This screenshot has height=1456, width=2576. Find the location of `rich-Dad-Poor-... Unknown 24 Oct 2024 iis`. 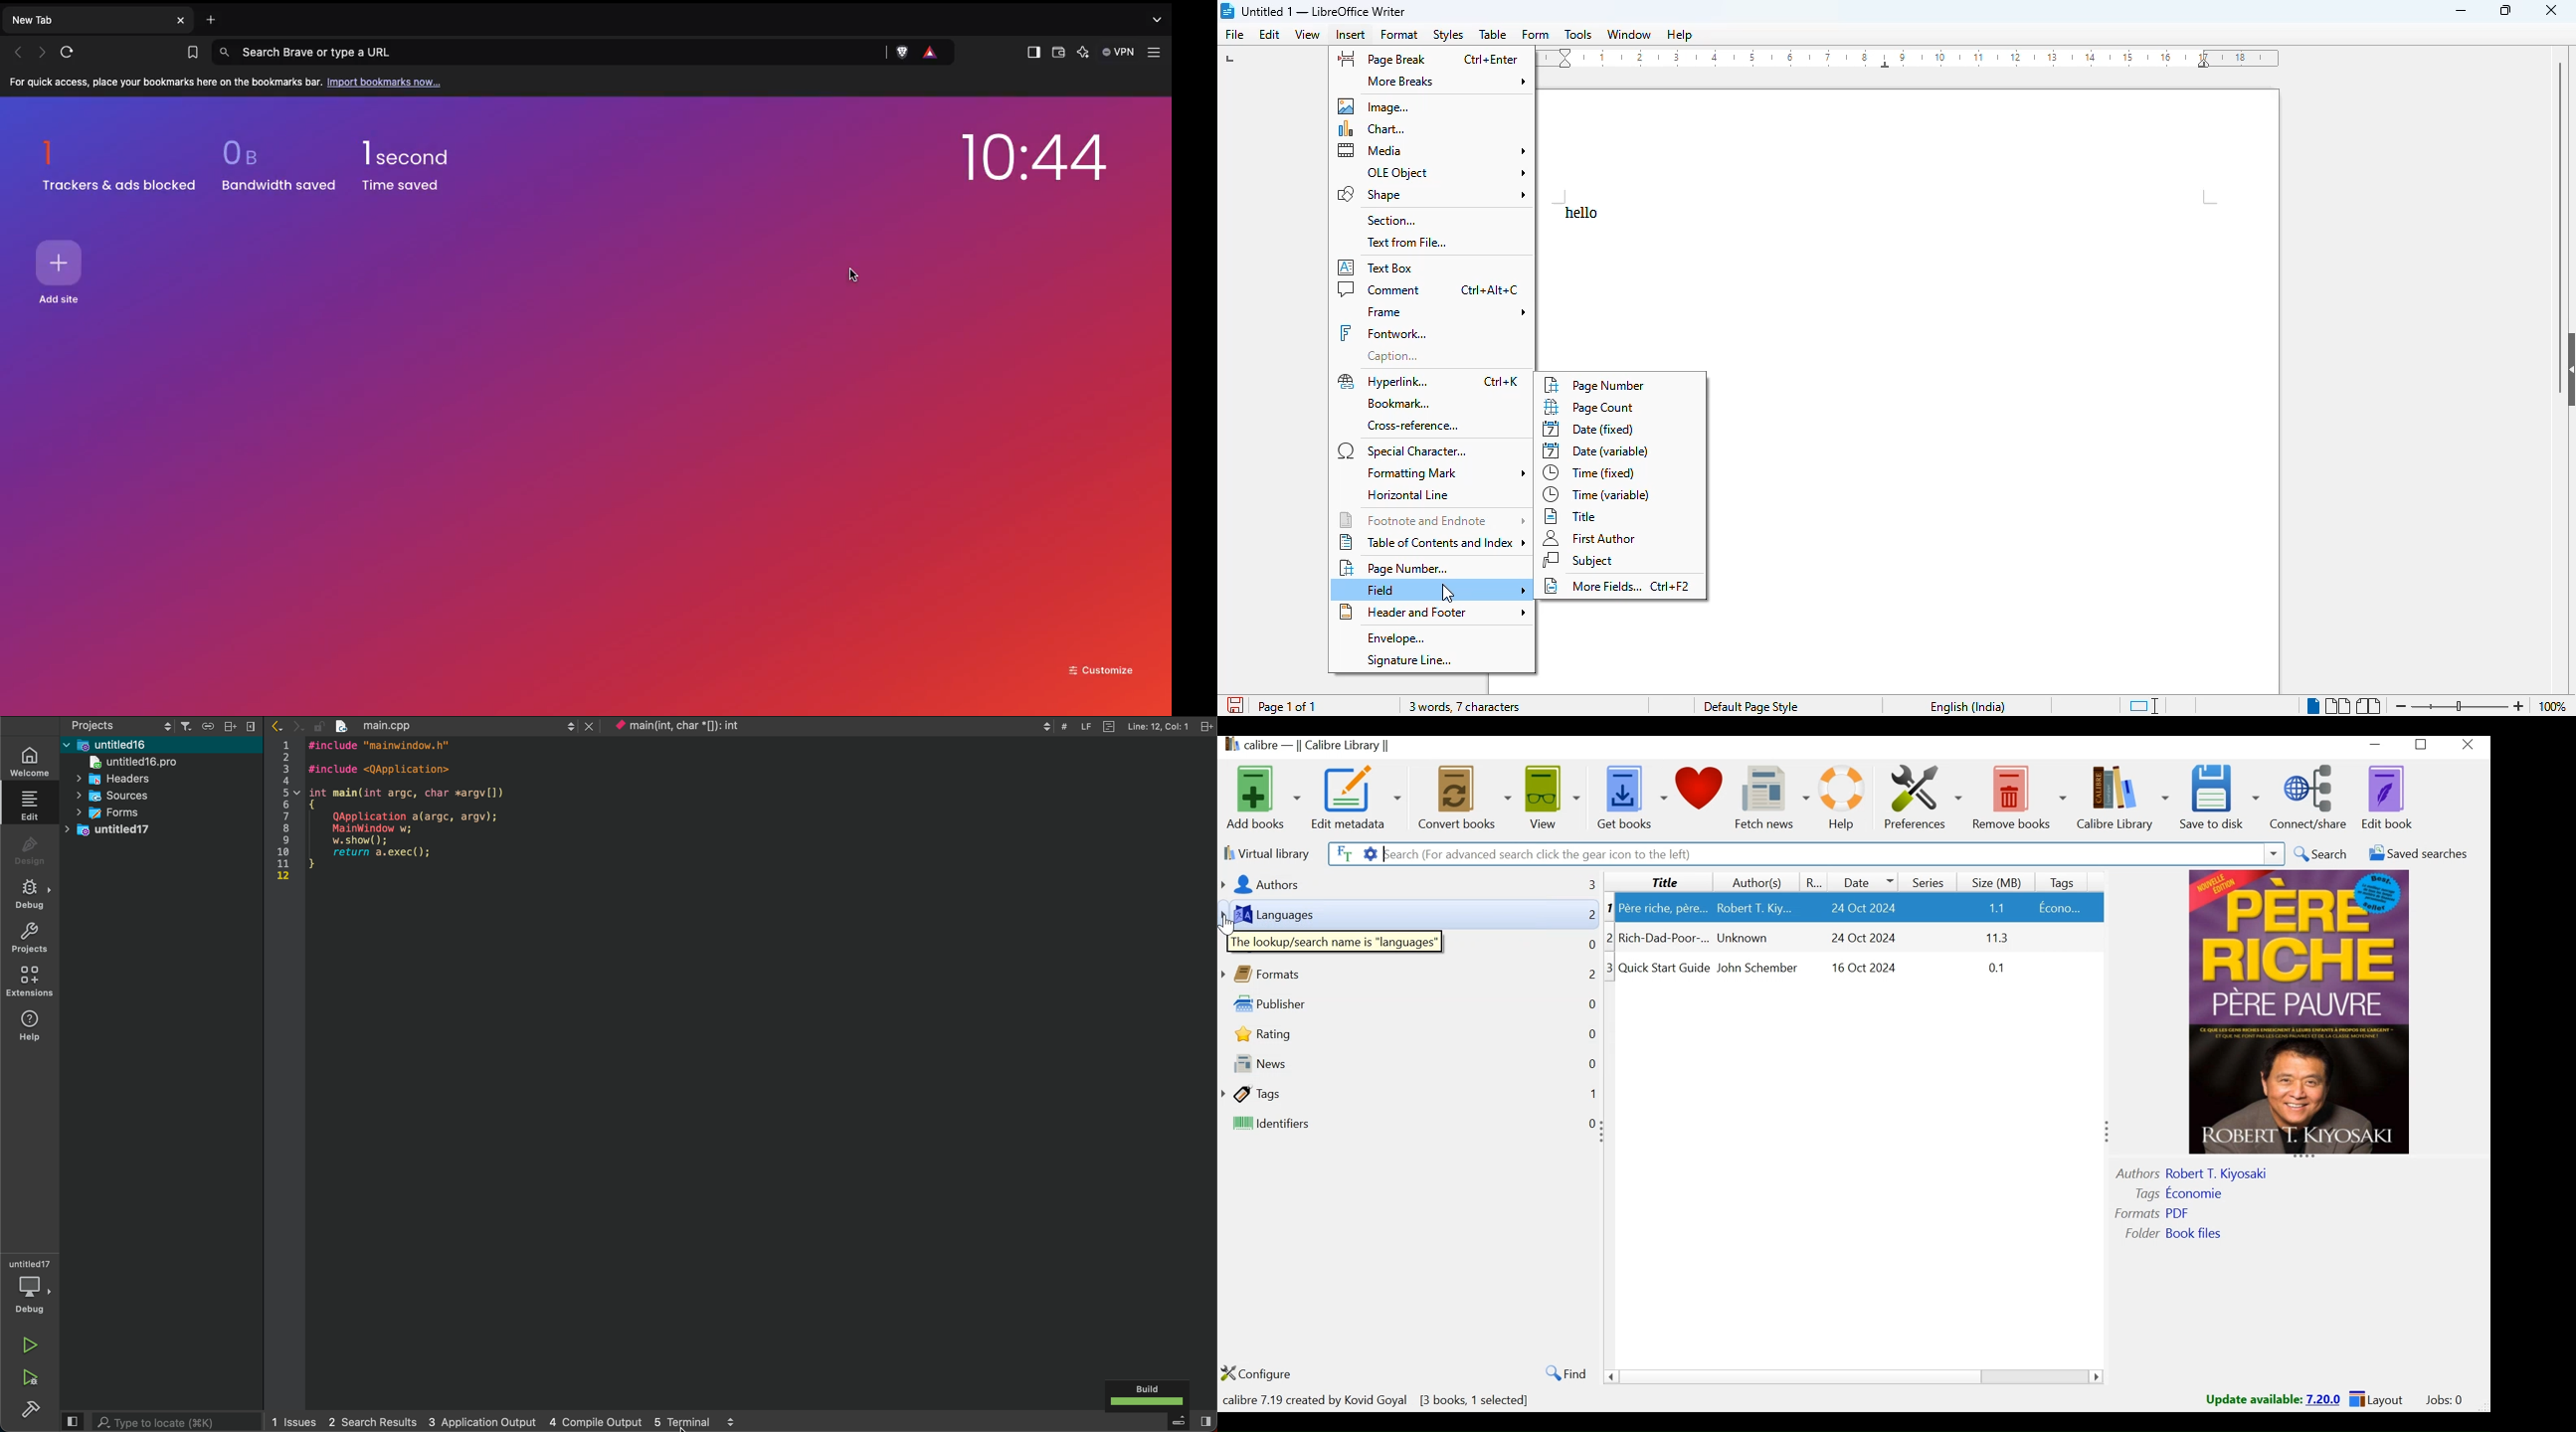

rich-Dad-Poor-... Unknown 24 Oct 2024 iis is located at coordinates (1860, 939).